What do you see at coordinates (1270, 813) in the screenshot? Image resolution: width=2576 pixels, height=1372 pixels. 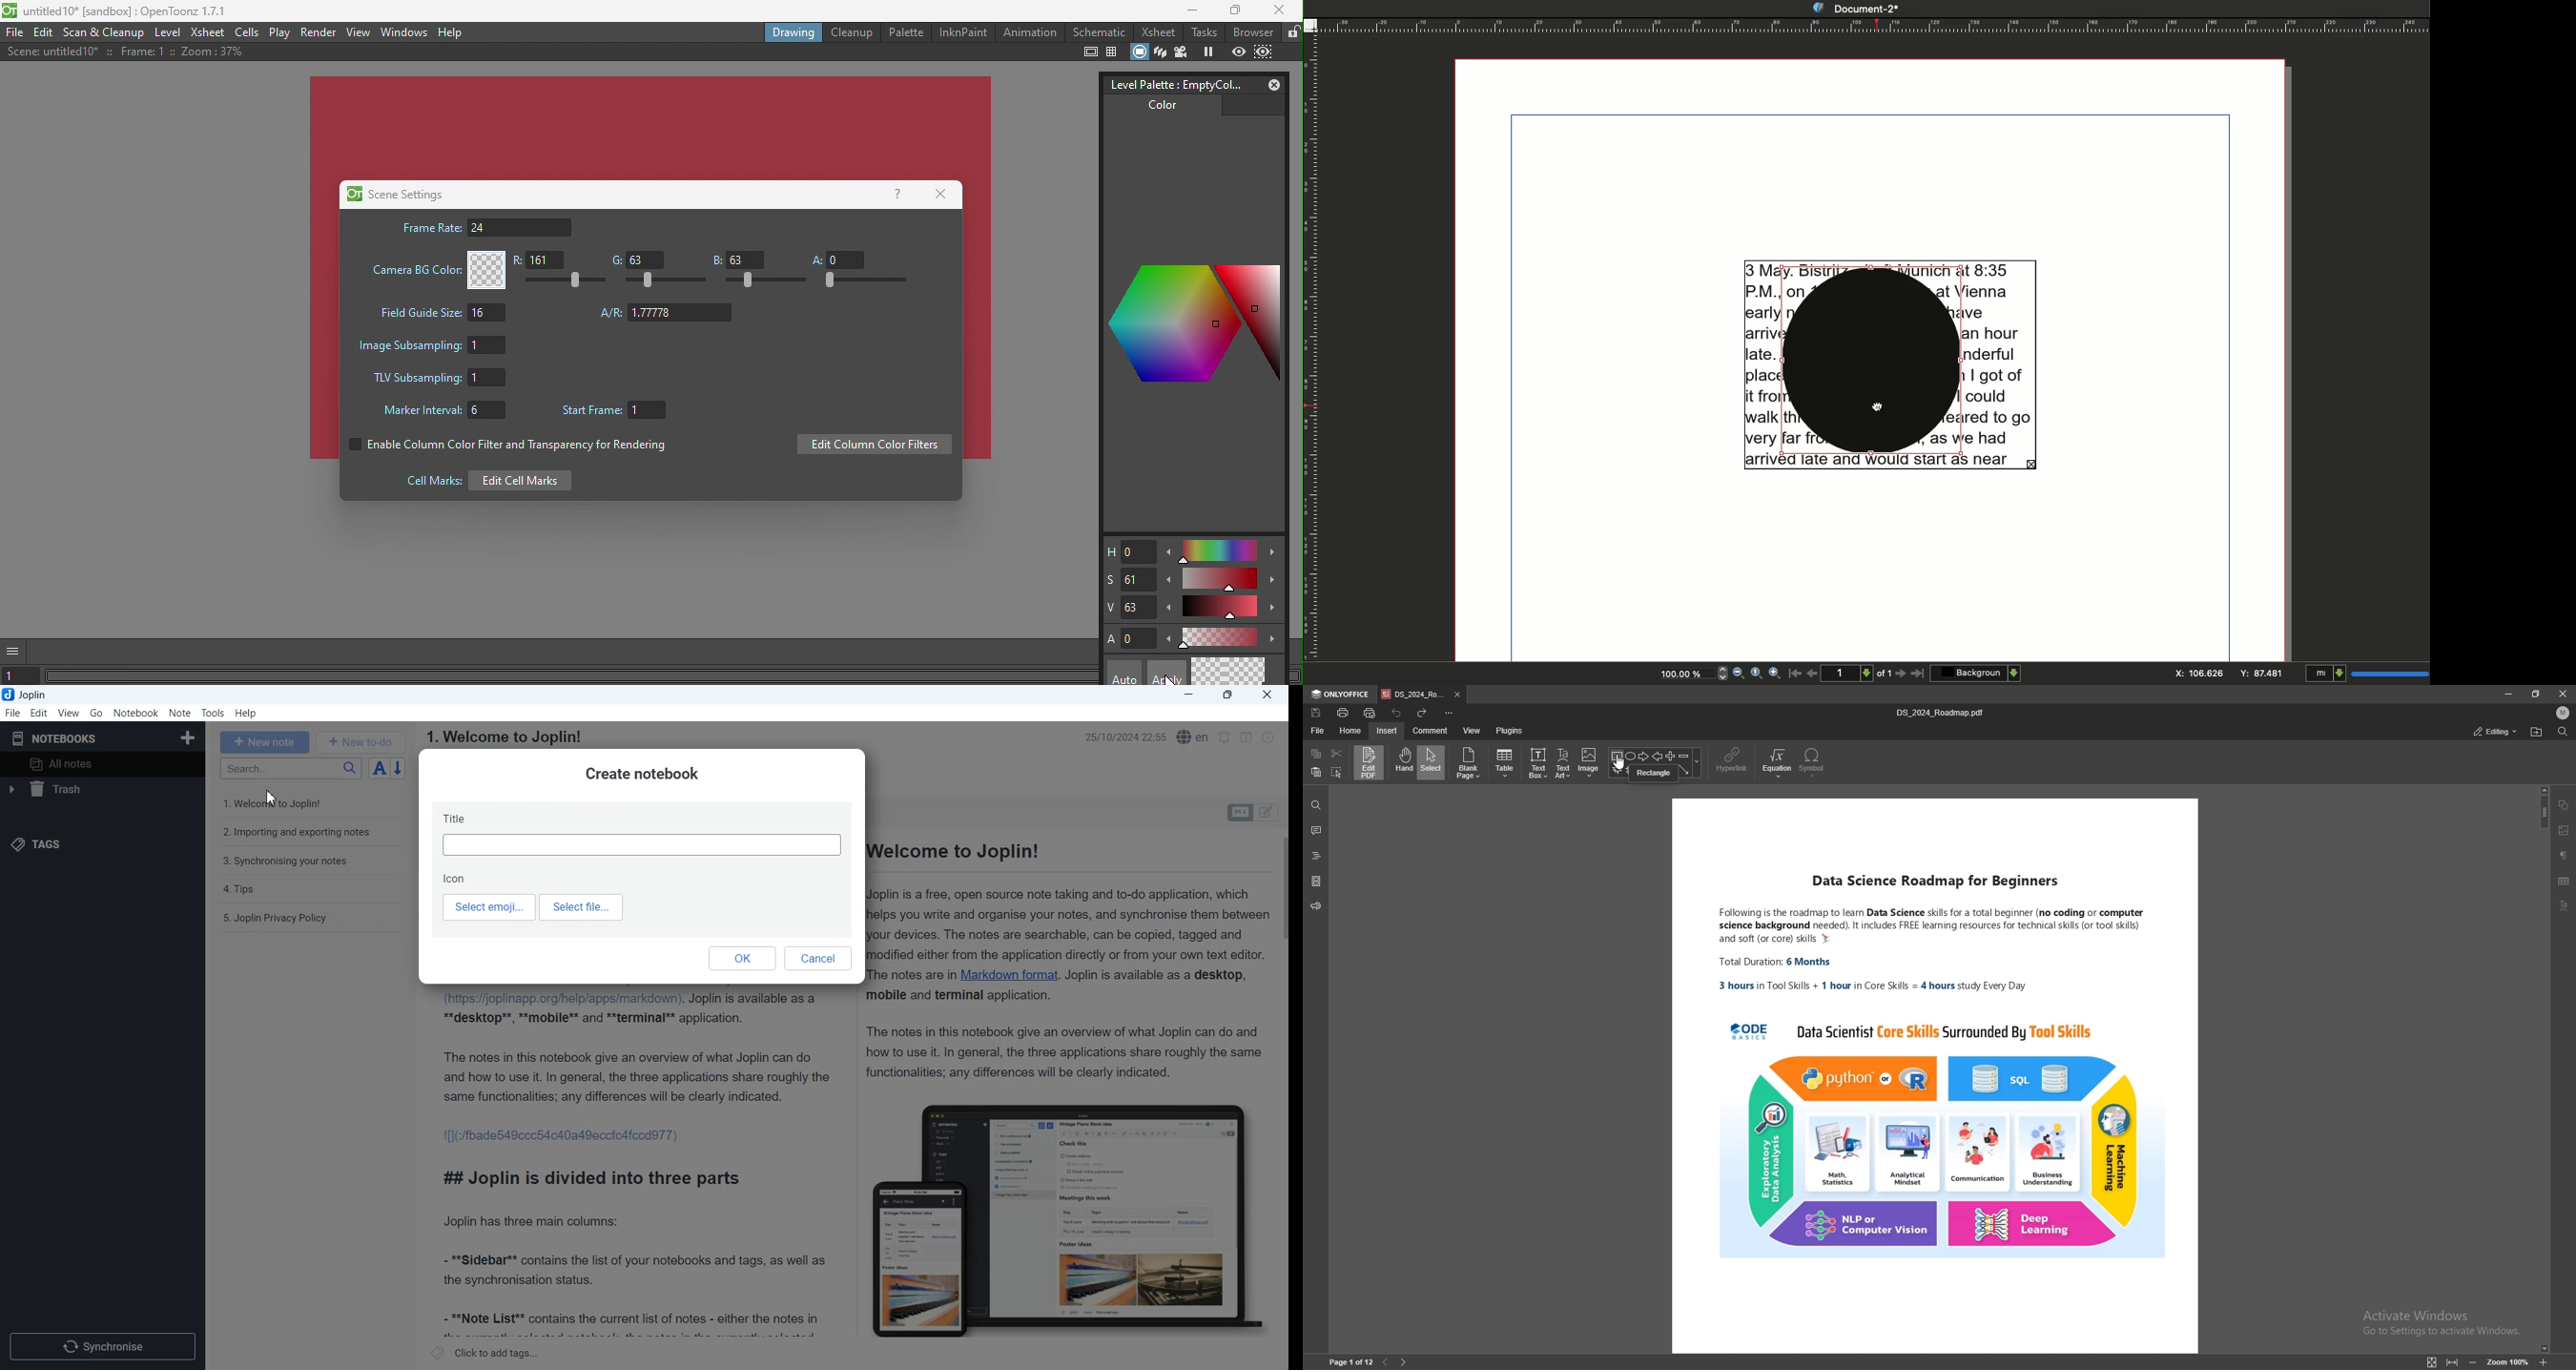 I see `Toggle editors` at bounding box center [1270, 813].